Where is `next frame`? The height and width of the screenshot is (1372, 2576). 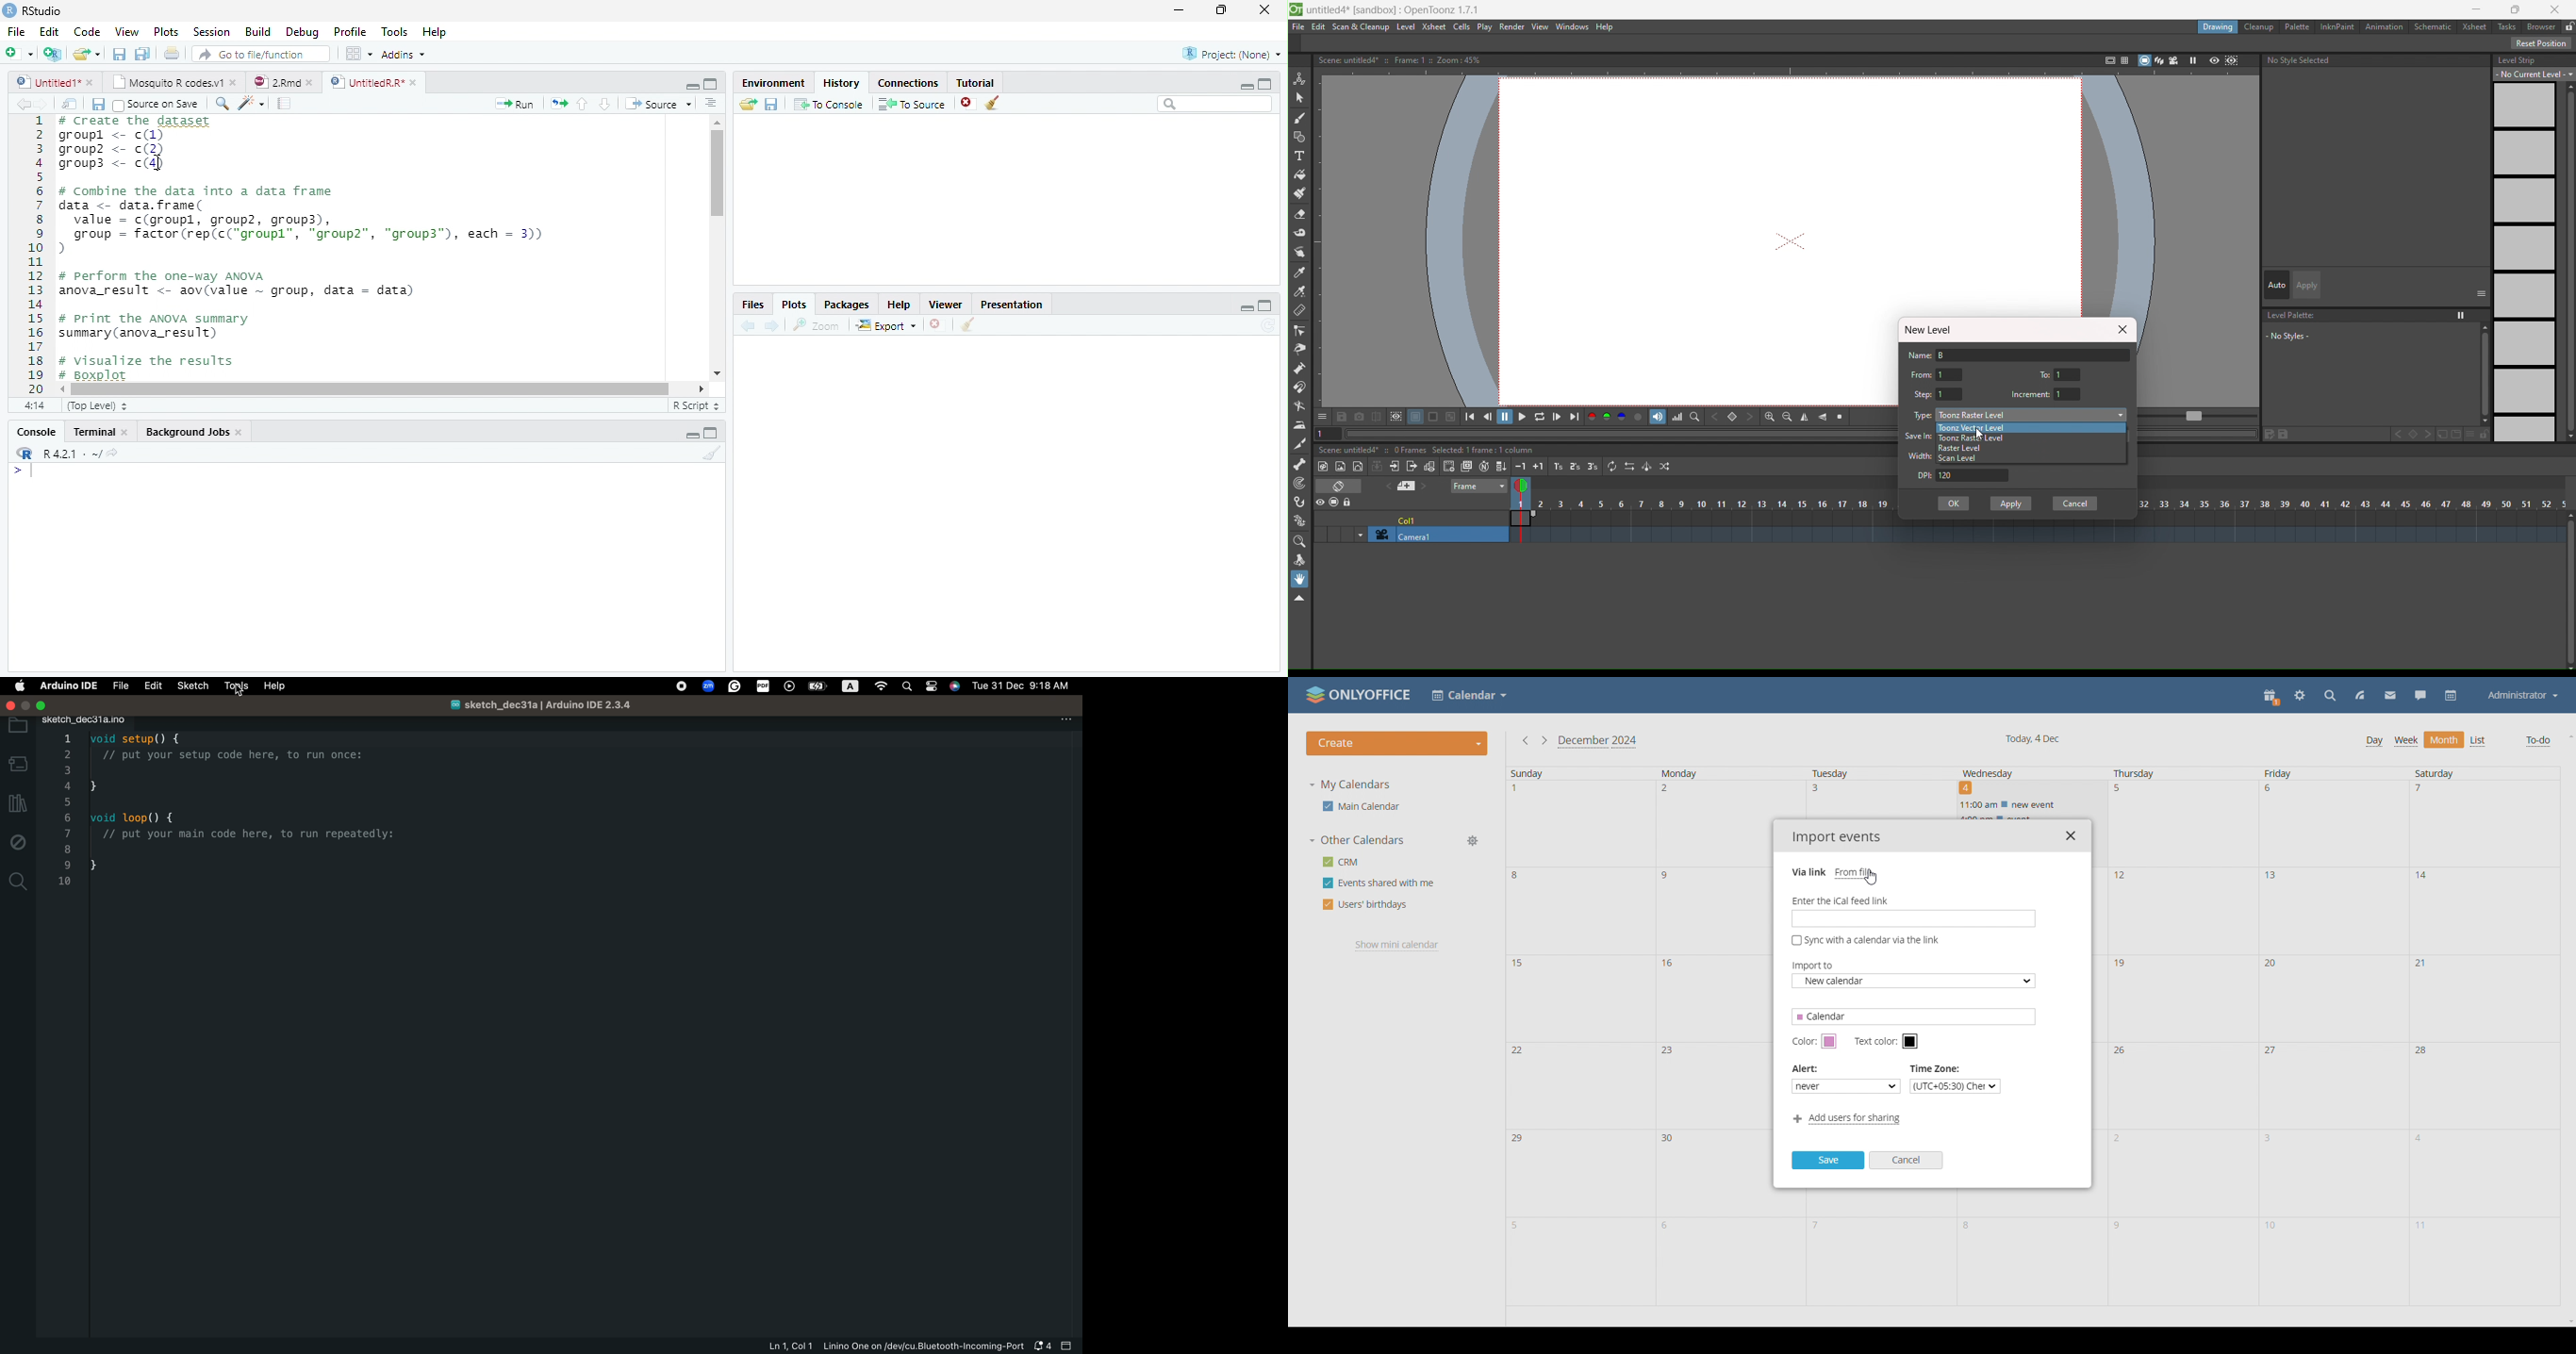
next frame is located at coordinates (1557, 417).